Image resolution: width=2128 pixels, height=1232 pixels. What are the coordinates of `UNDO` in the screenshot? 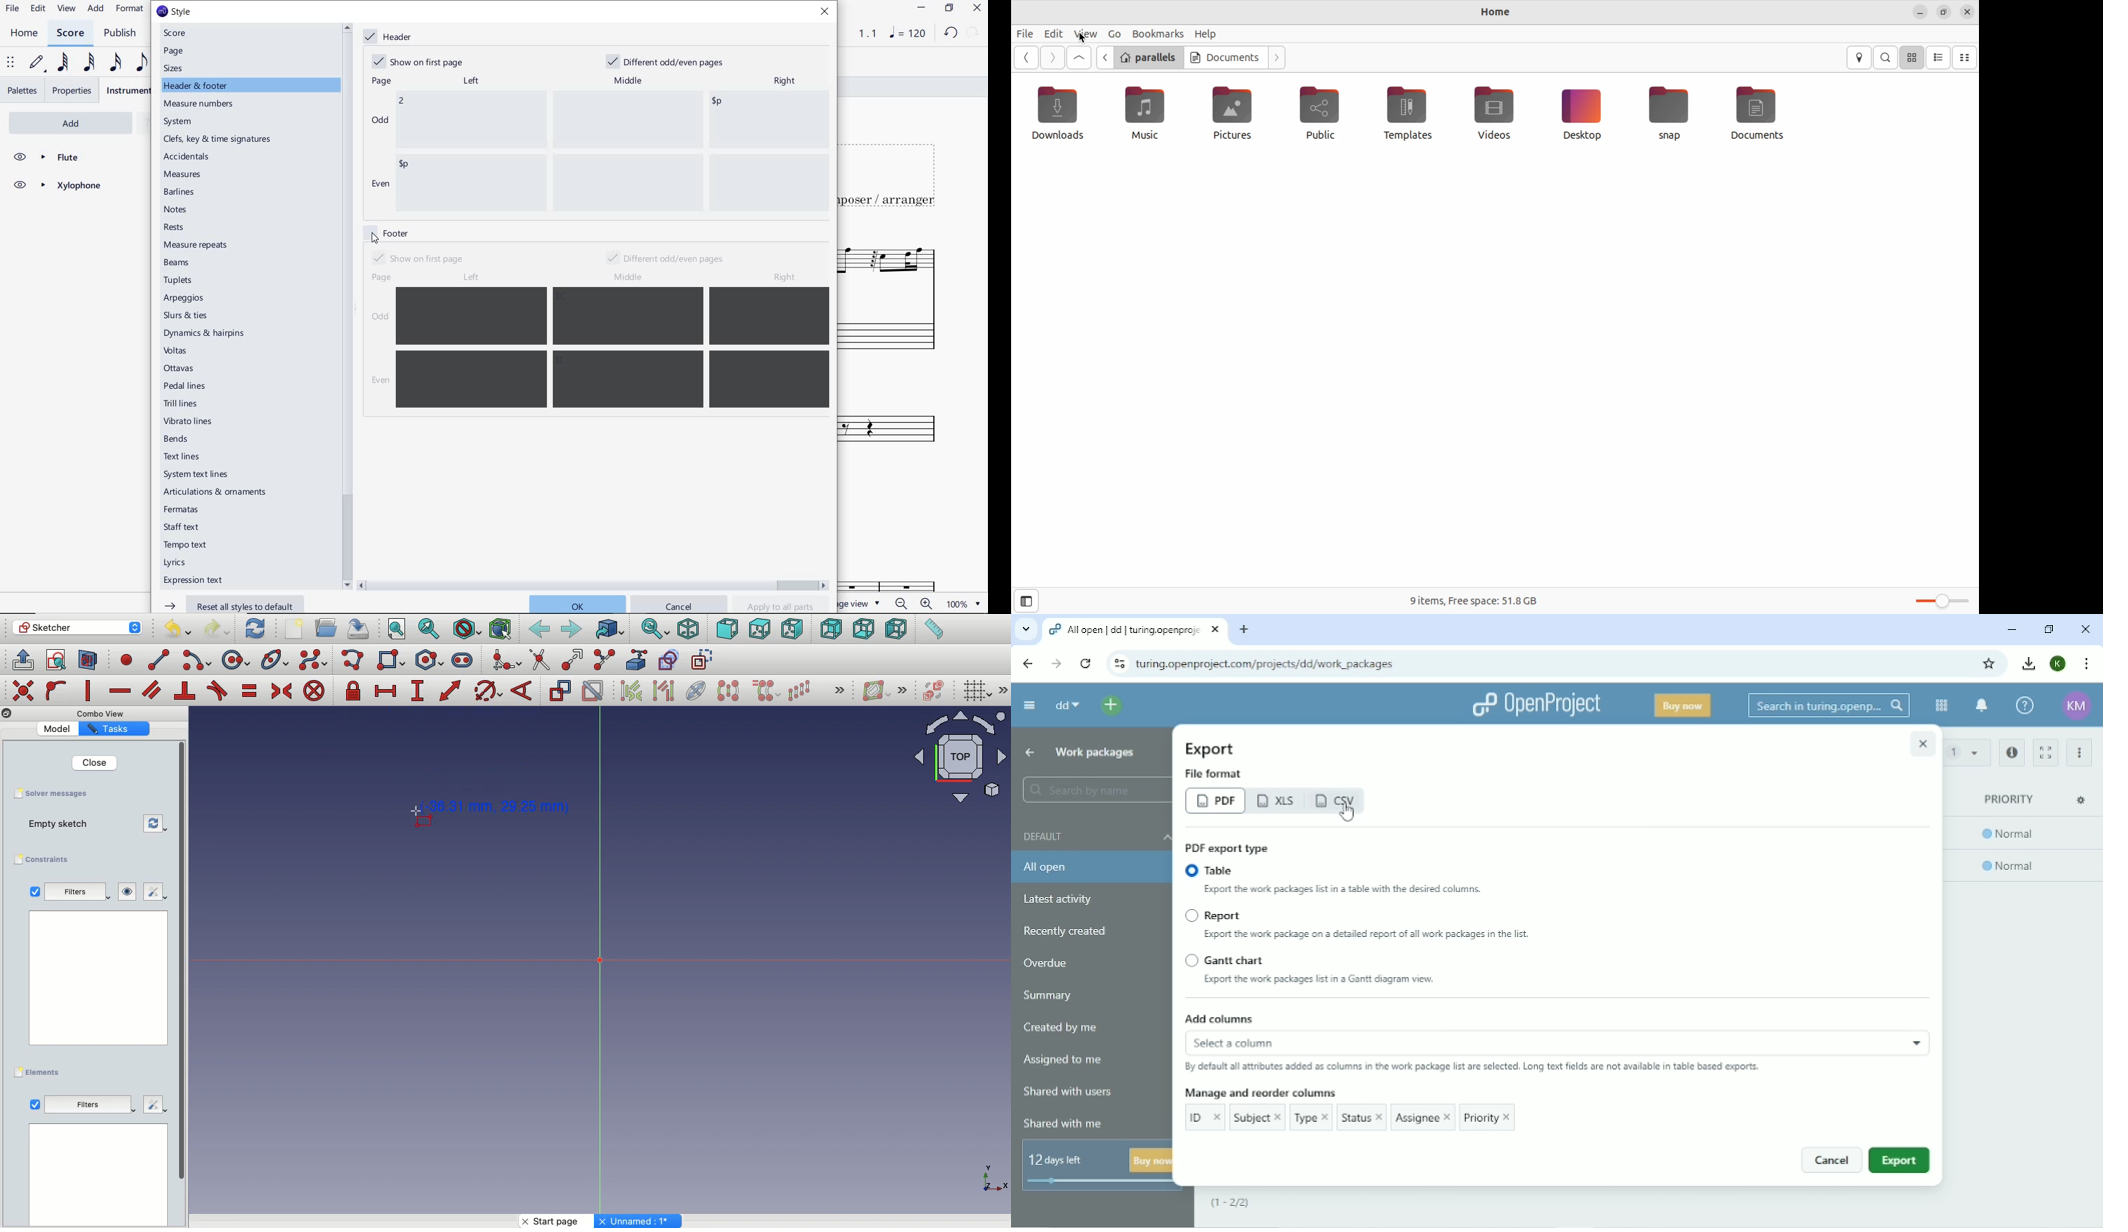 It's located at (950, 34).